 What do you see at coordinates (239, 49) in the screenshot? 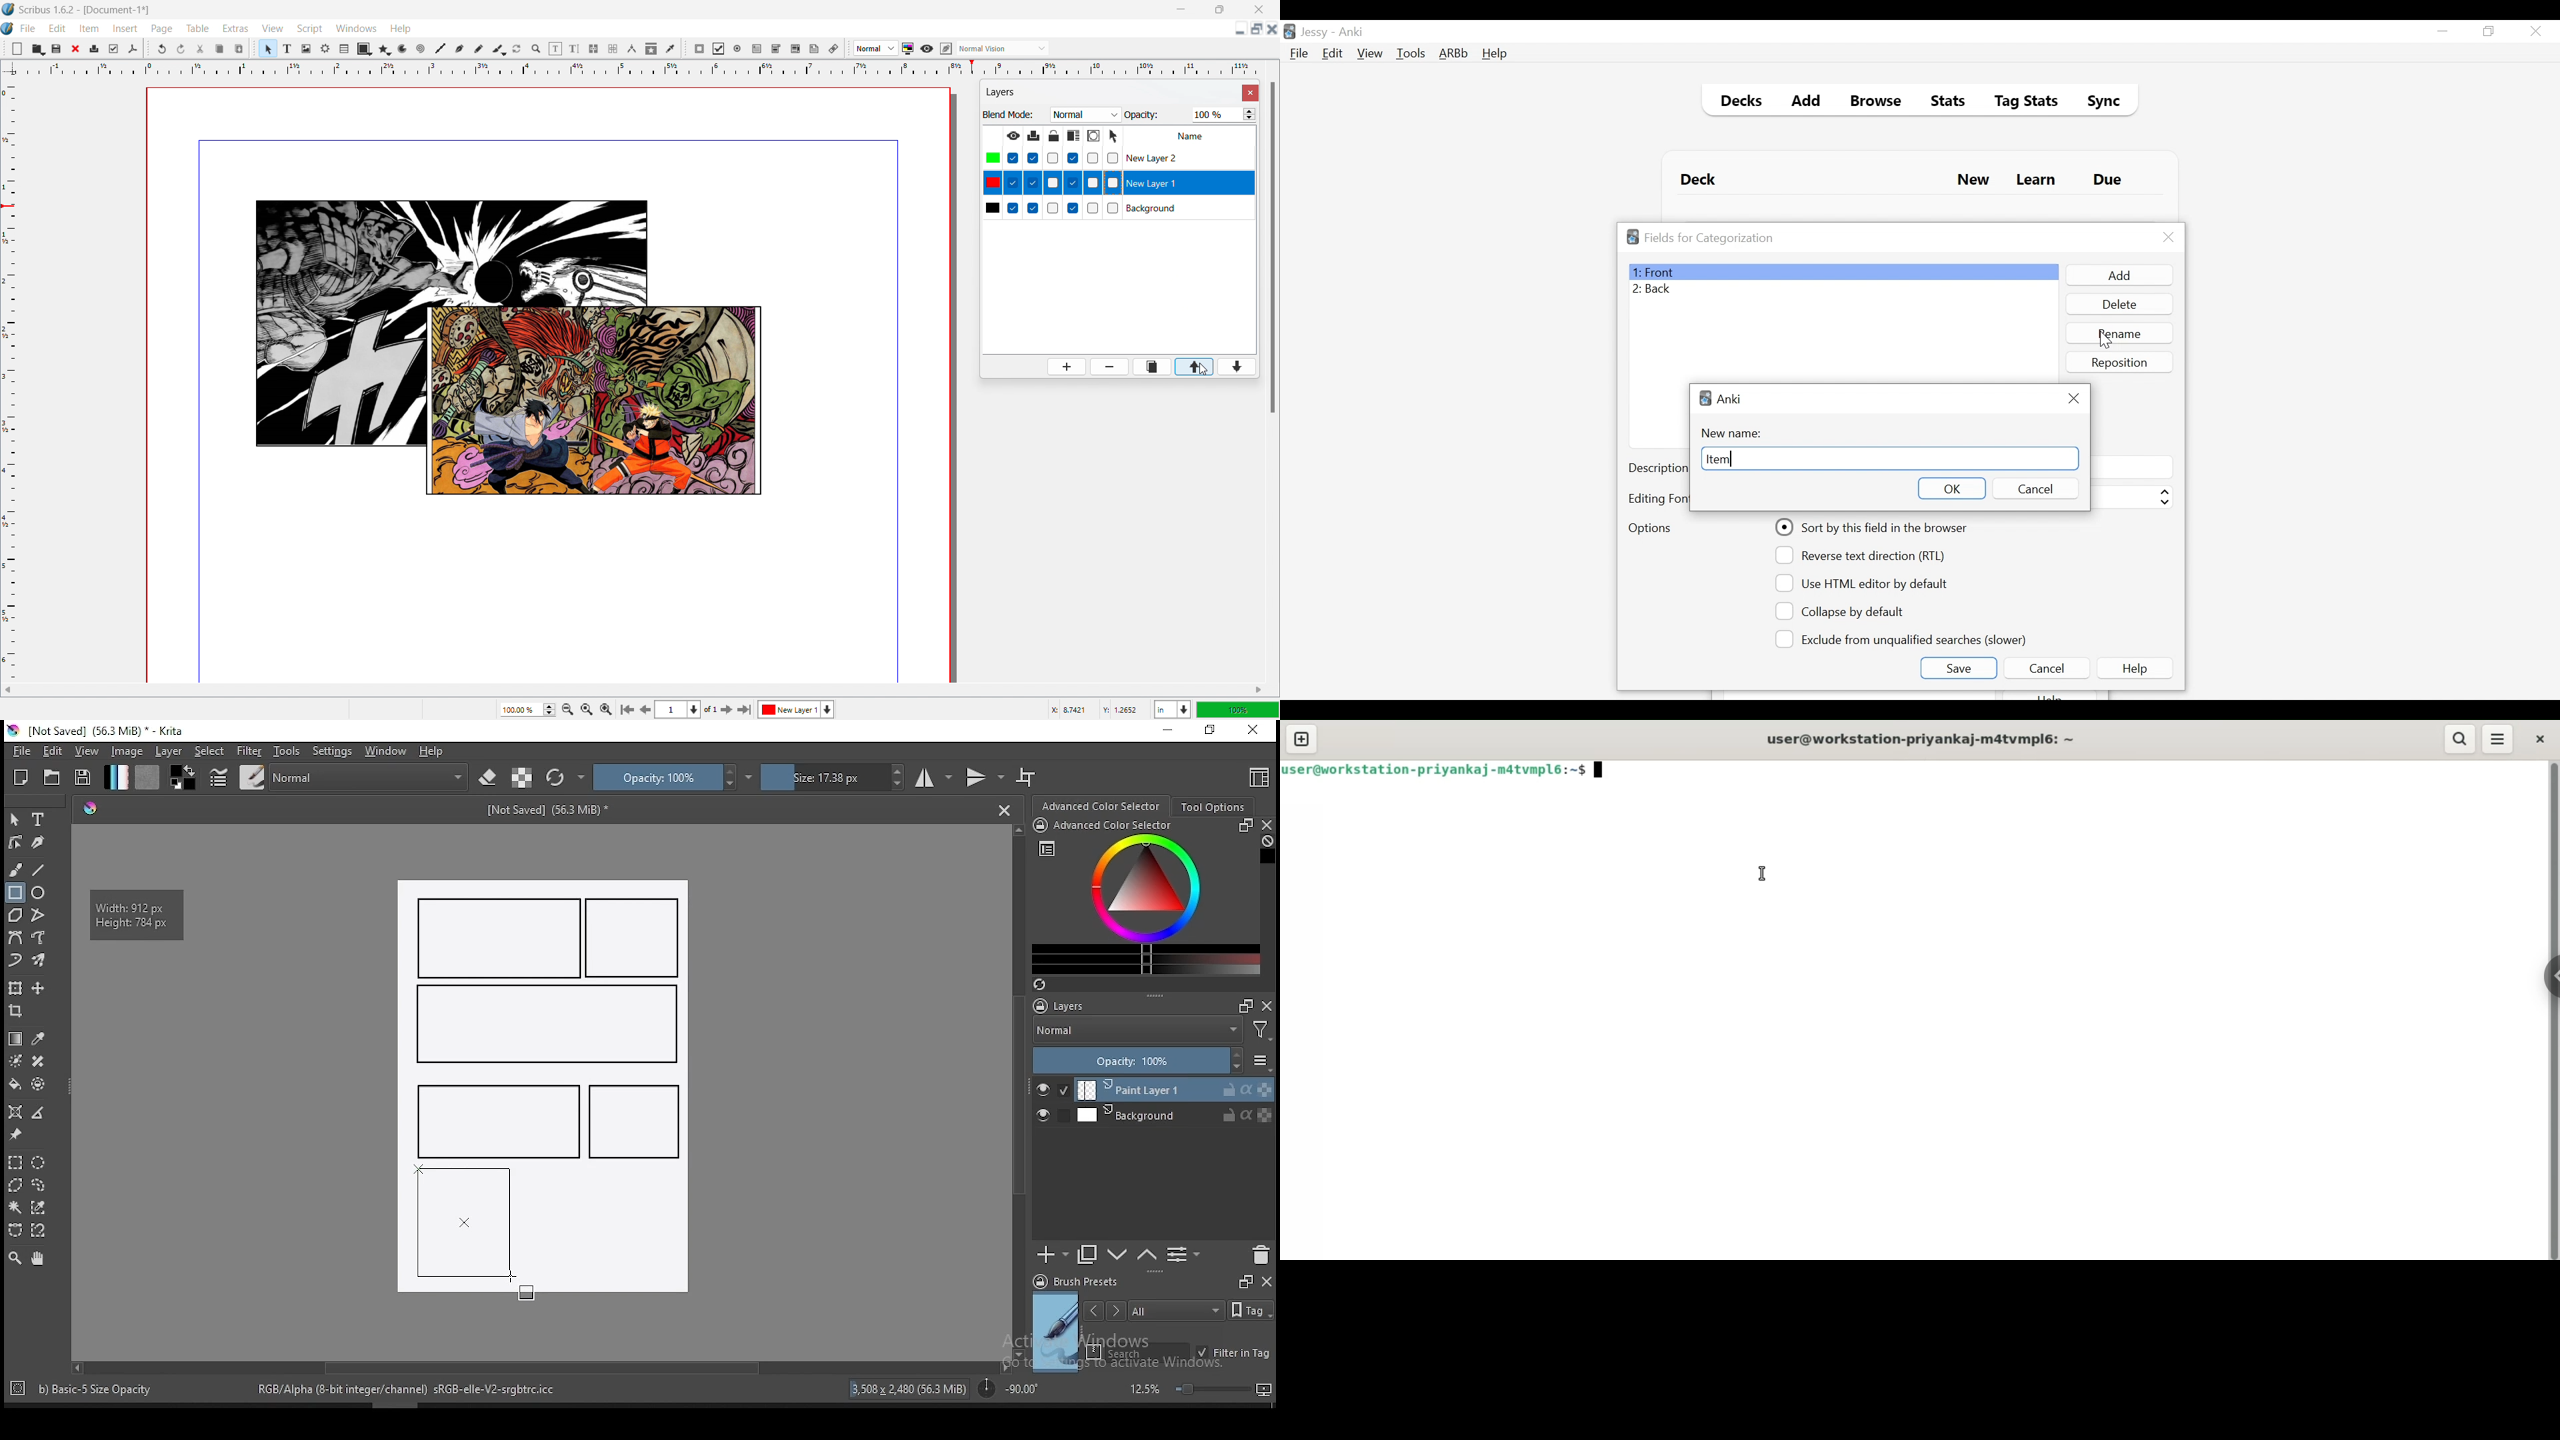
I see `paste` at bounding box center [239, 49].